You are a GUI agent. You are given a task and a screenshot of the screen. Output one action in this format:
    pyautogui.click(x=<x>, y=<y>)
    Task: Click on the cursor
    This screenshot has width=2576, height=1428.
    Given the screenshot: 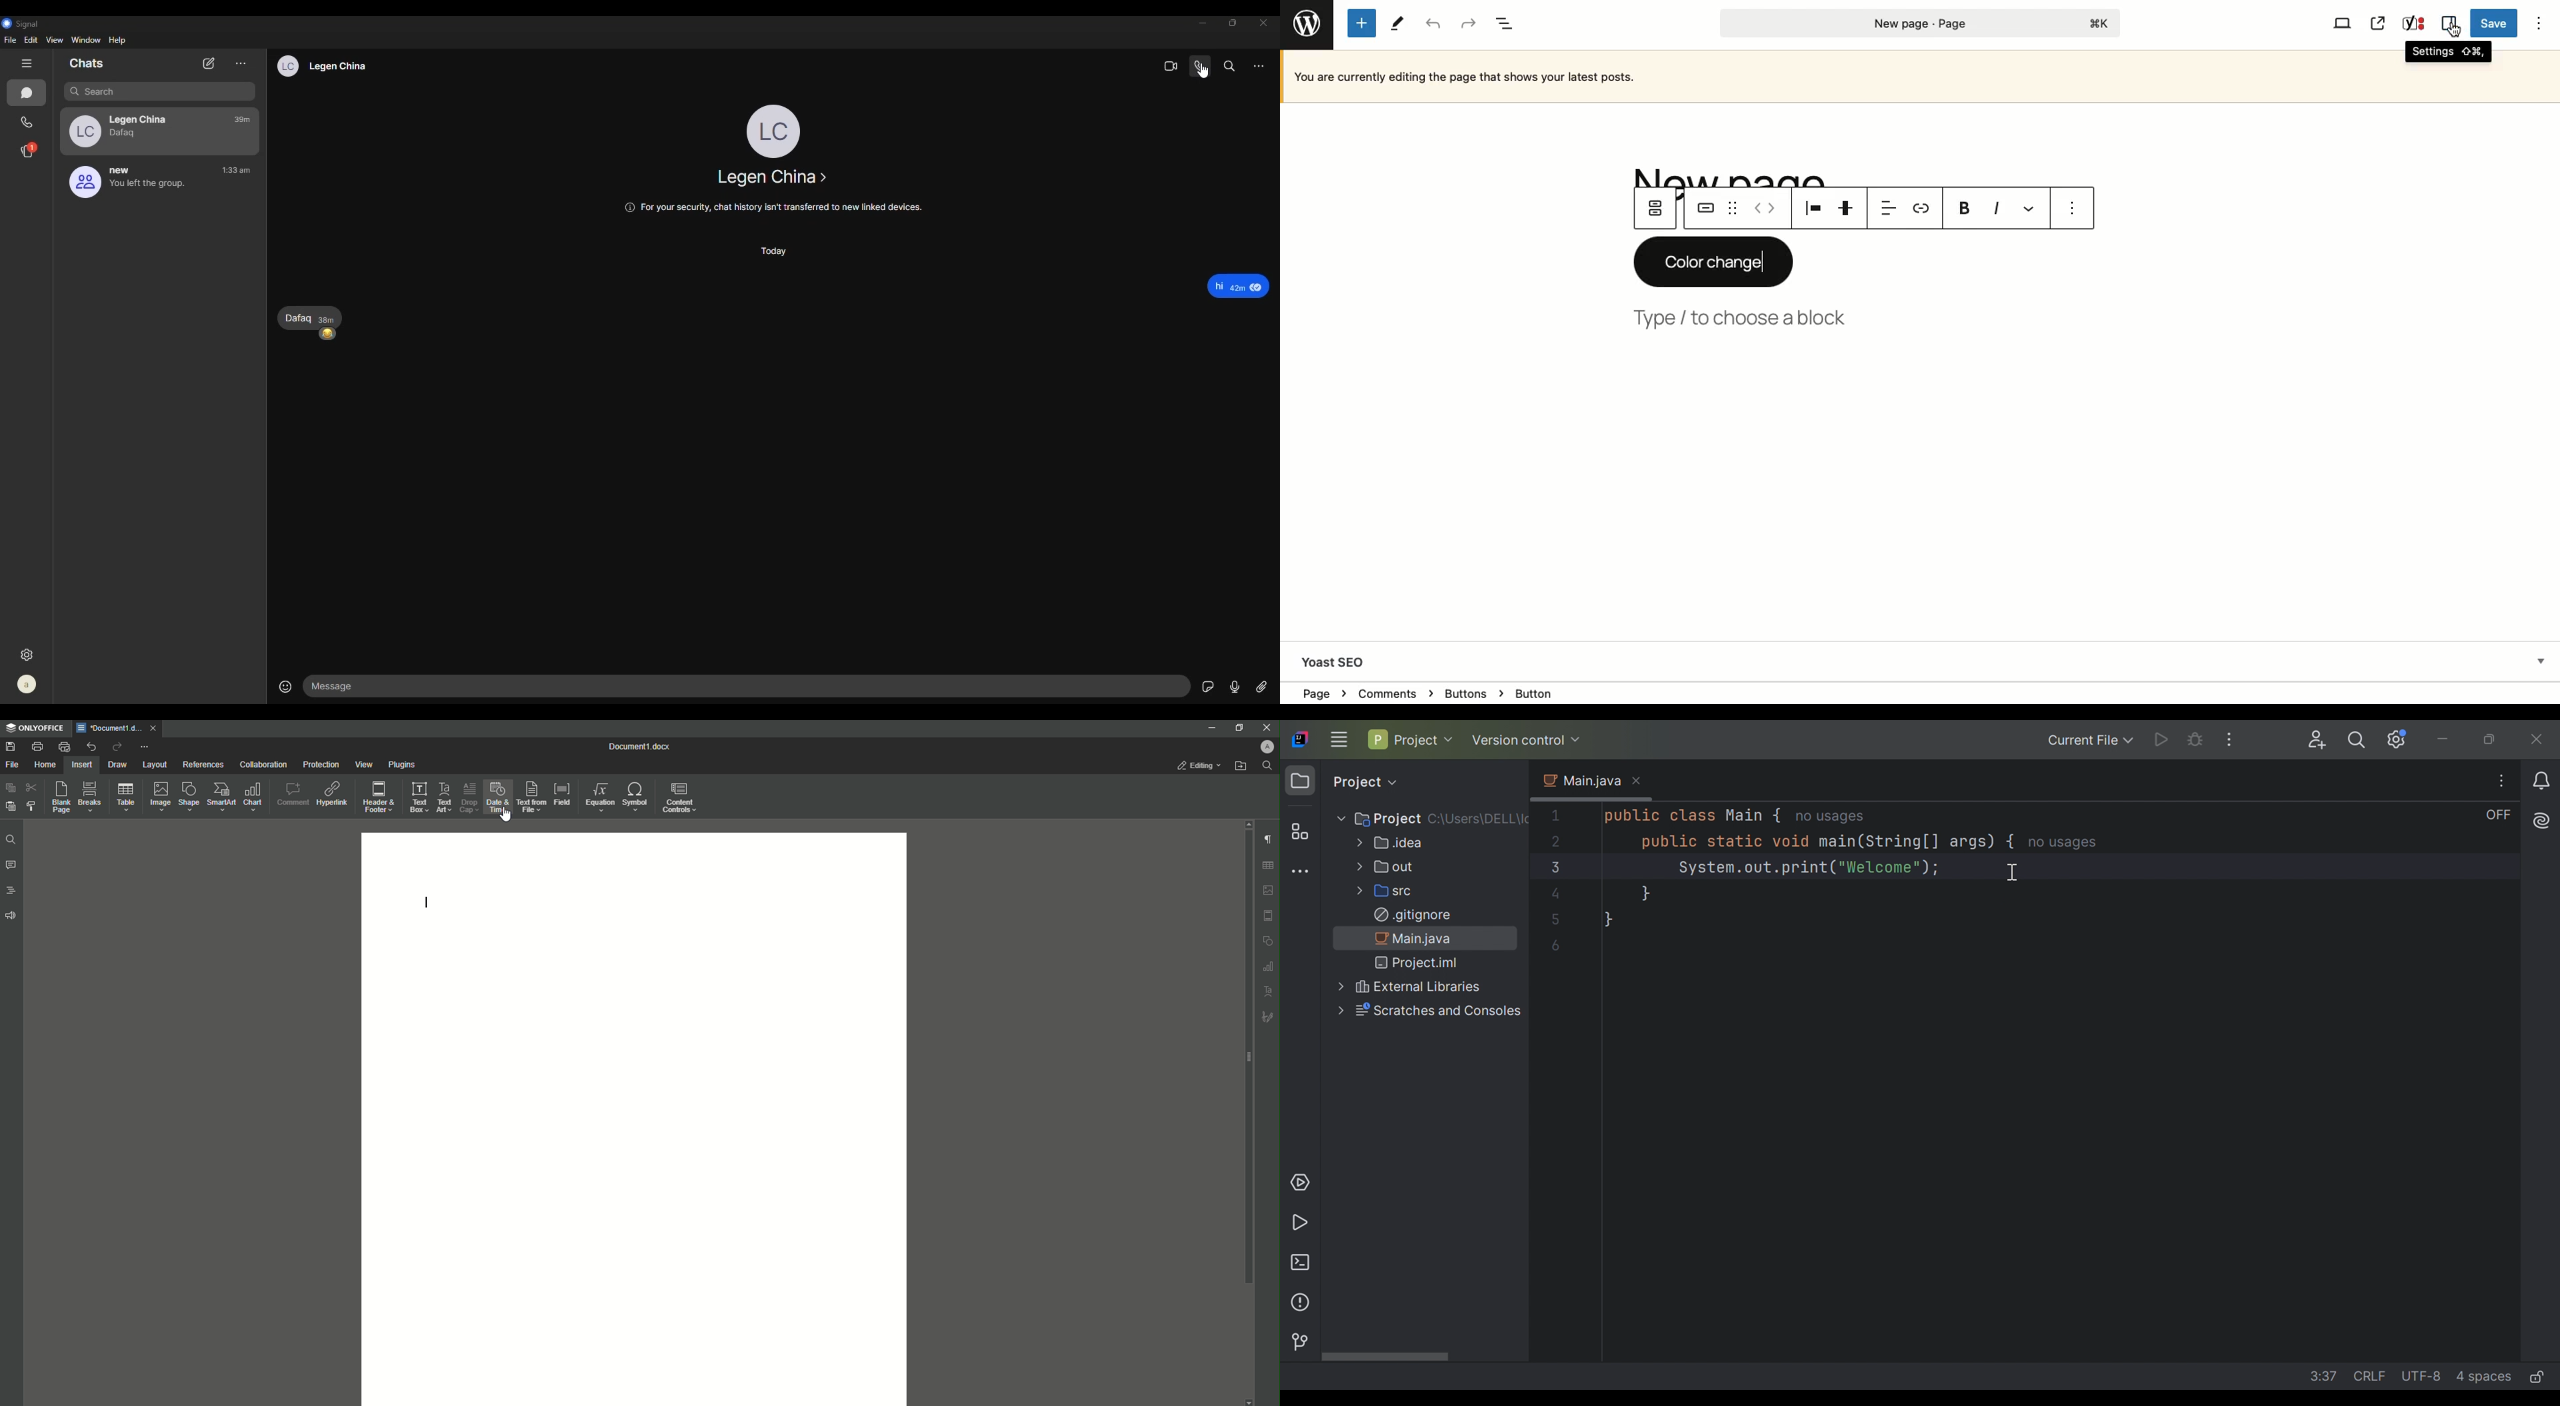 What is the action you would take?
    pyautogui.click(x=2455, y=29)
    